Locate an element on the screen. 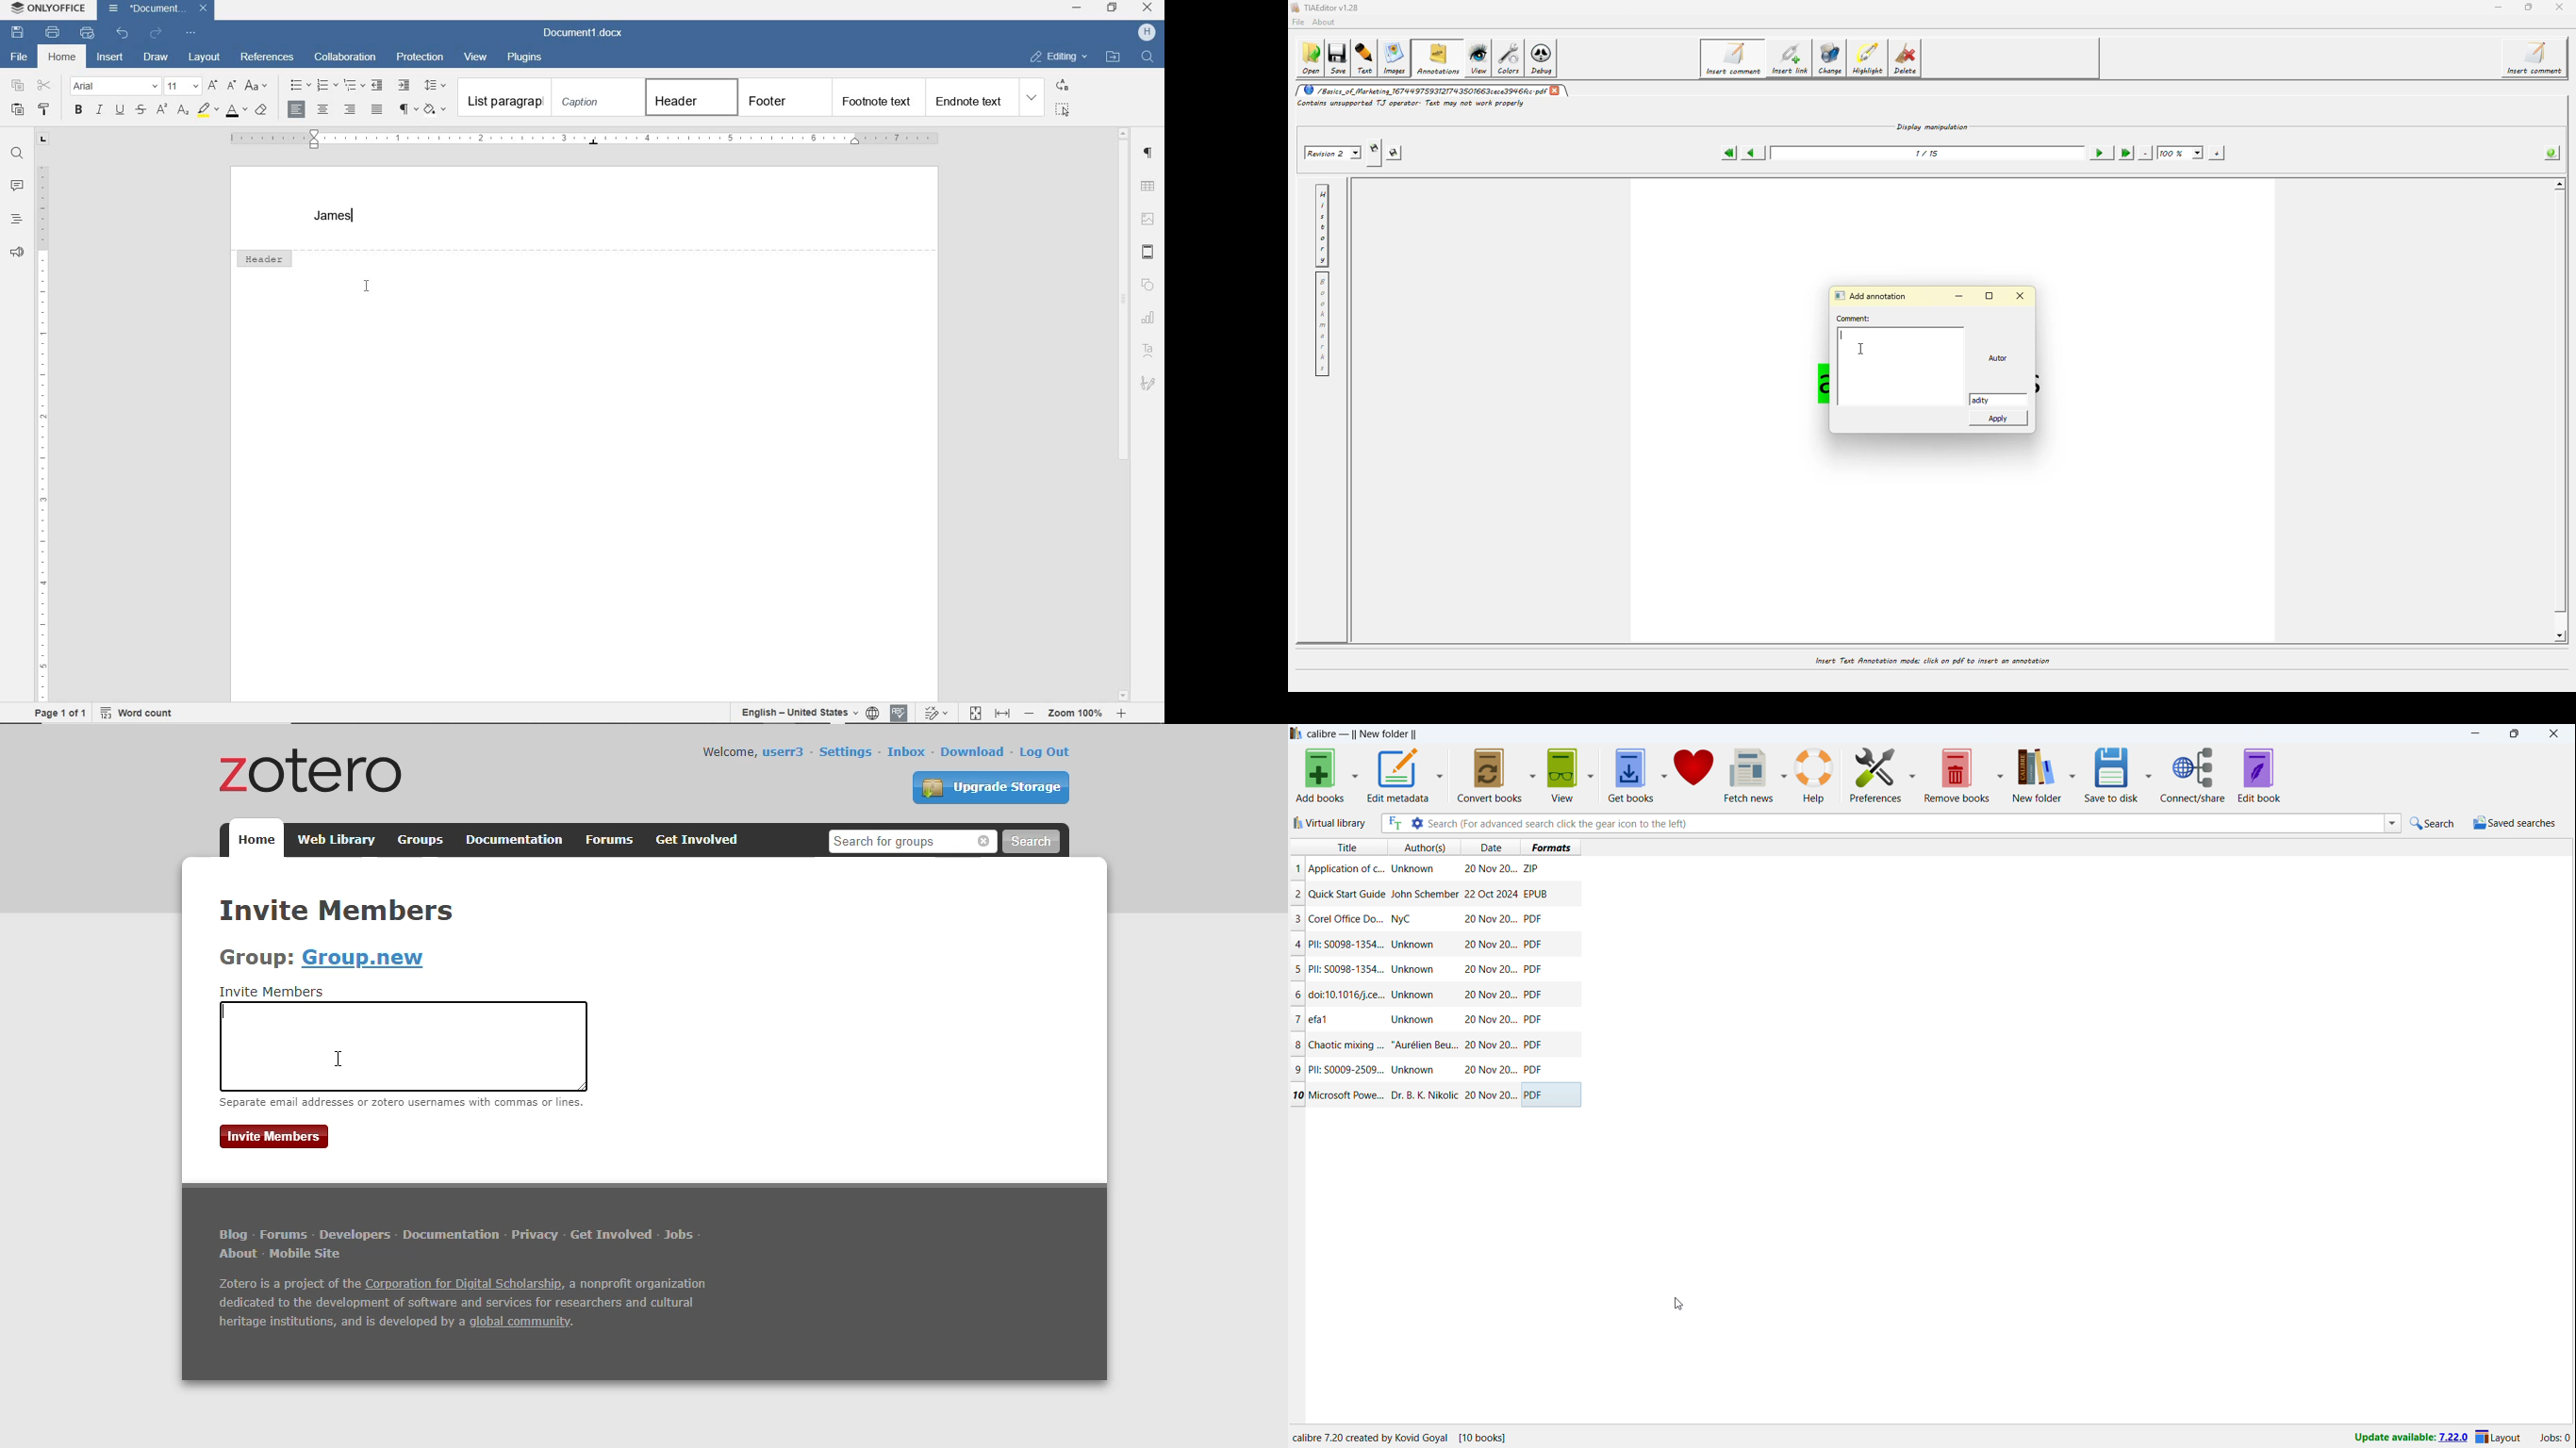 The image size is (2576, 1456). preferences options is located at coordinates (1912, 774).